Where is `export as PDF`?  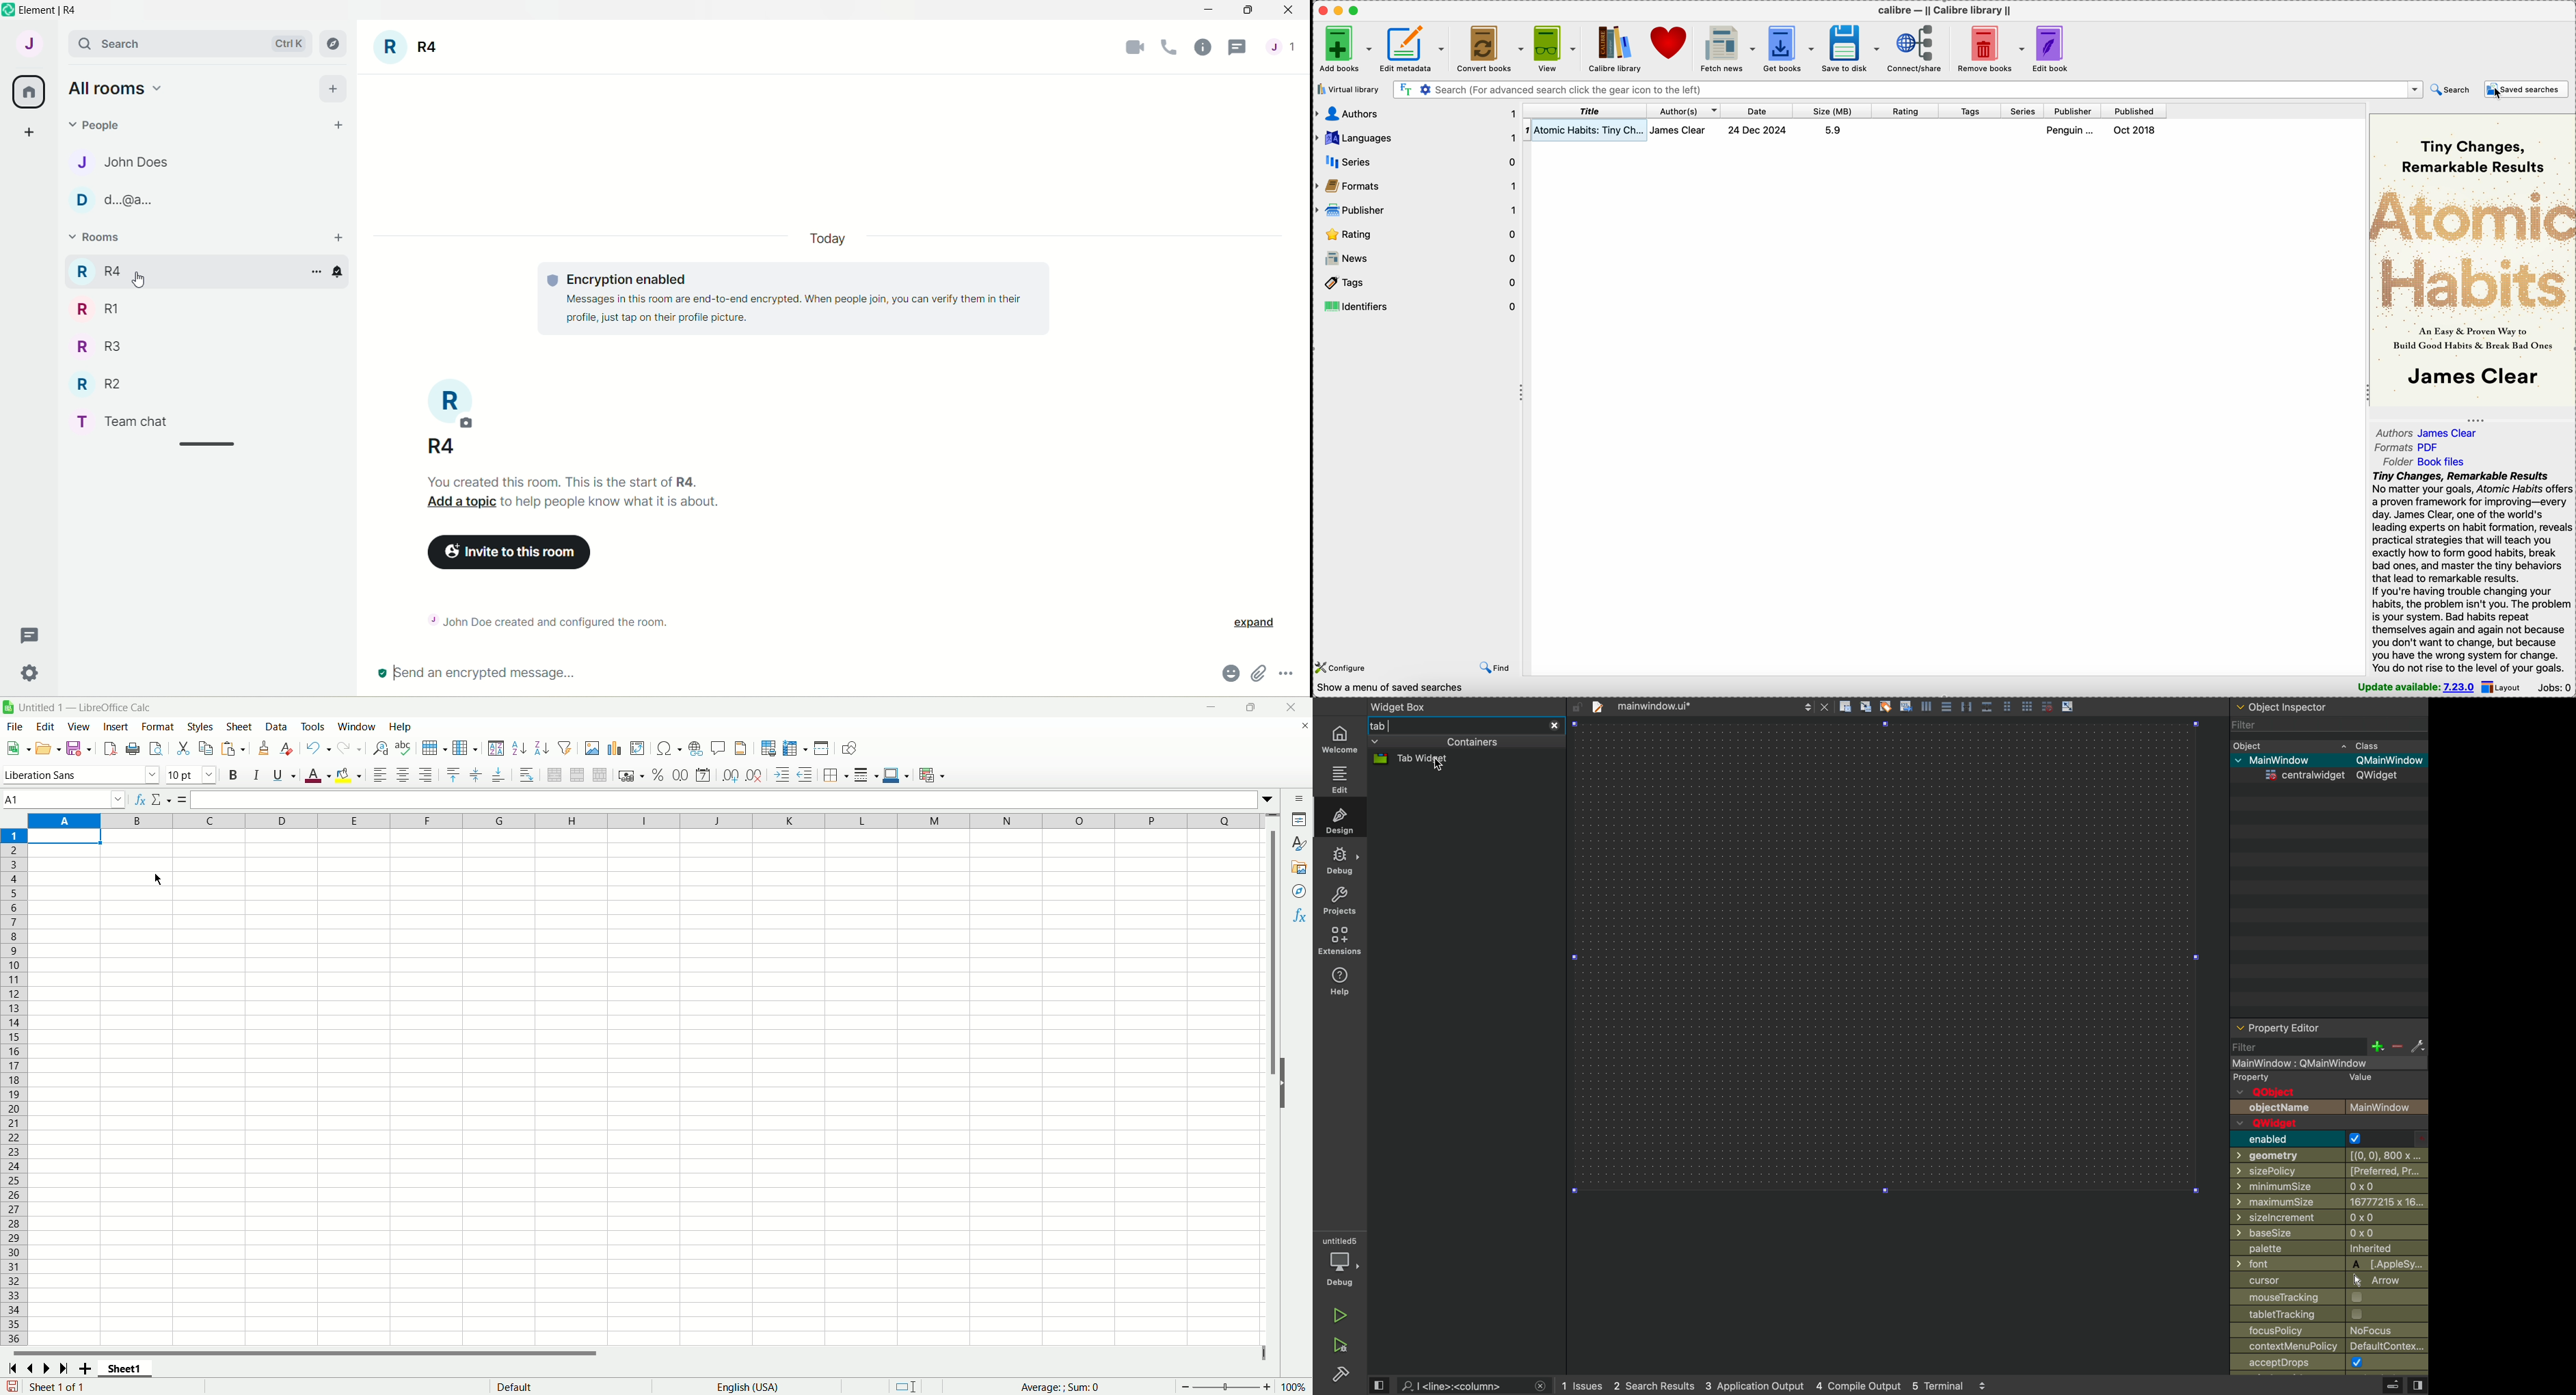 export as PDF is located at coordinates (111, 748).